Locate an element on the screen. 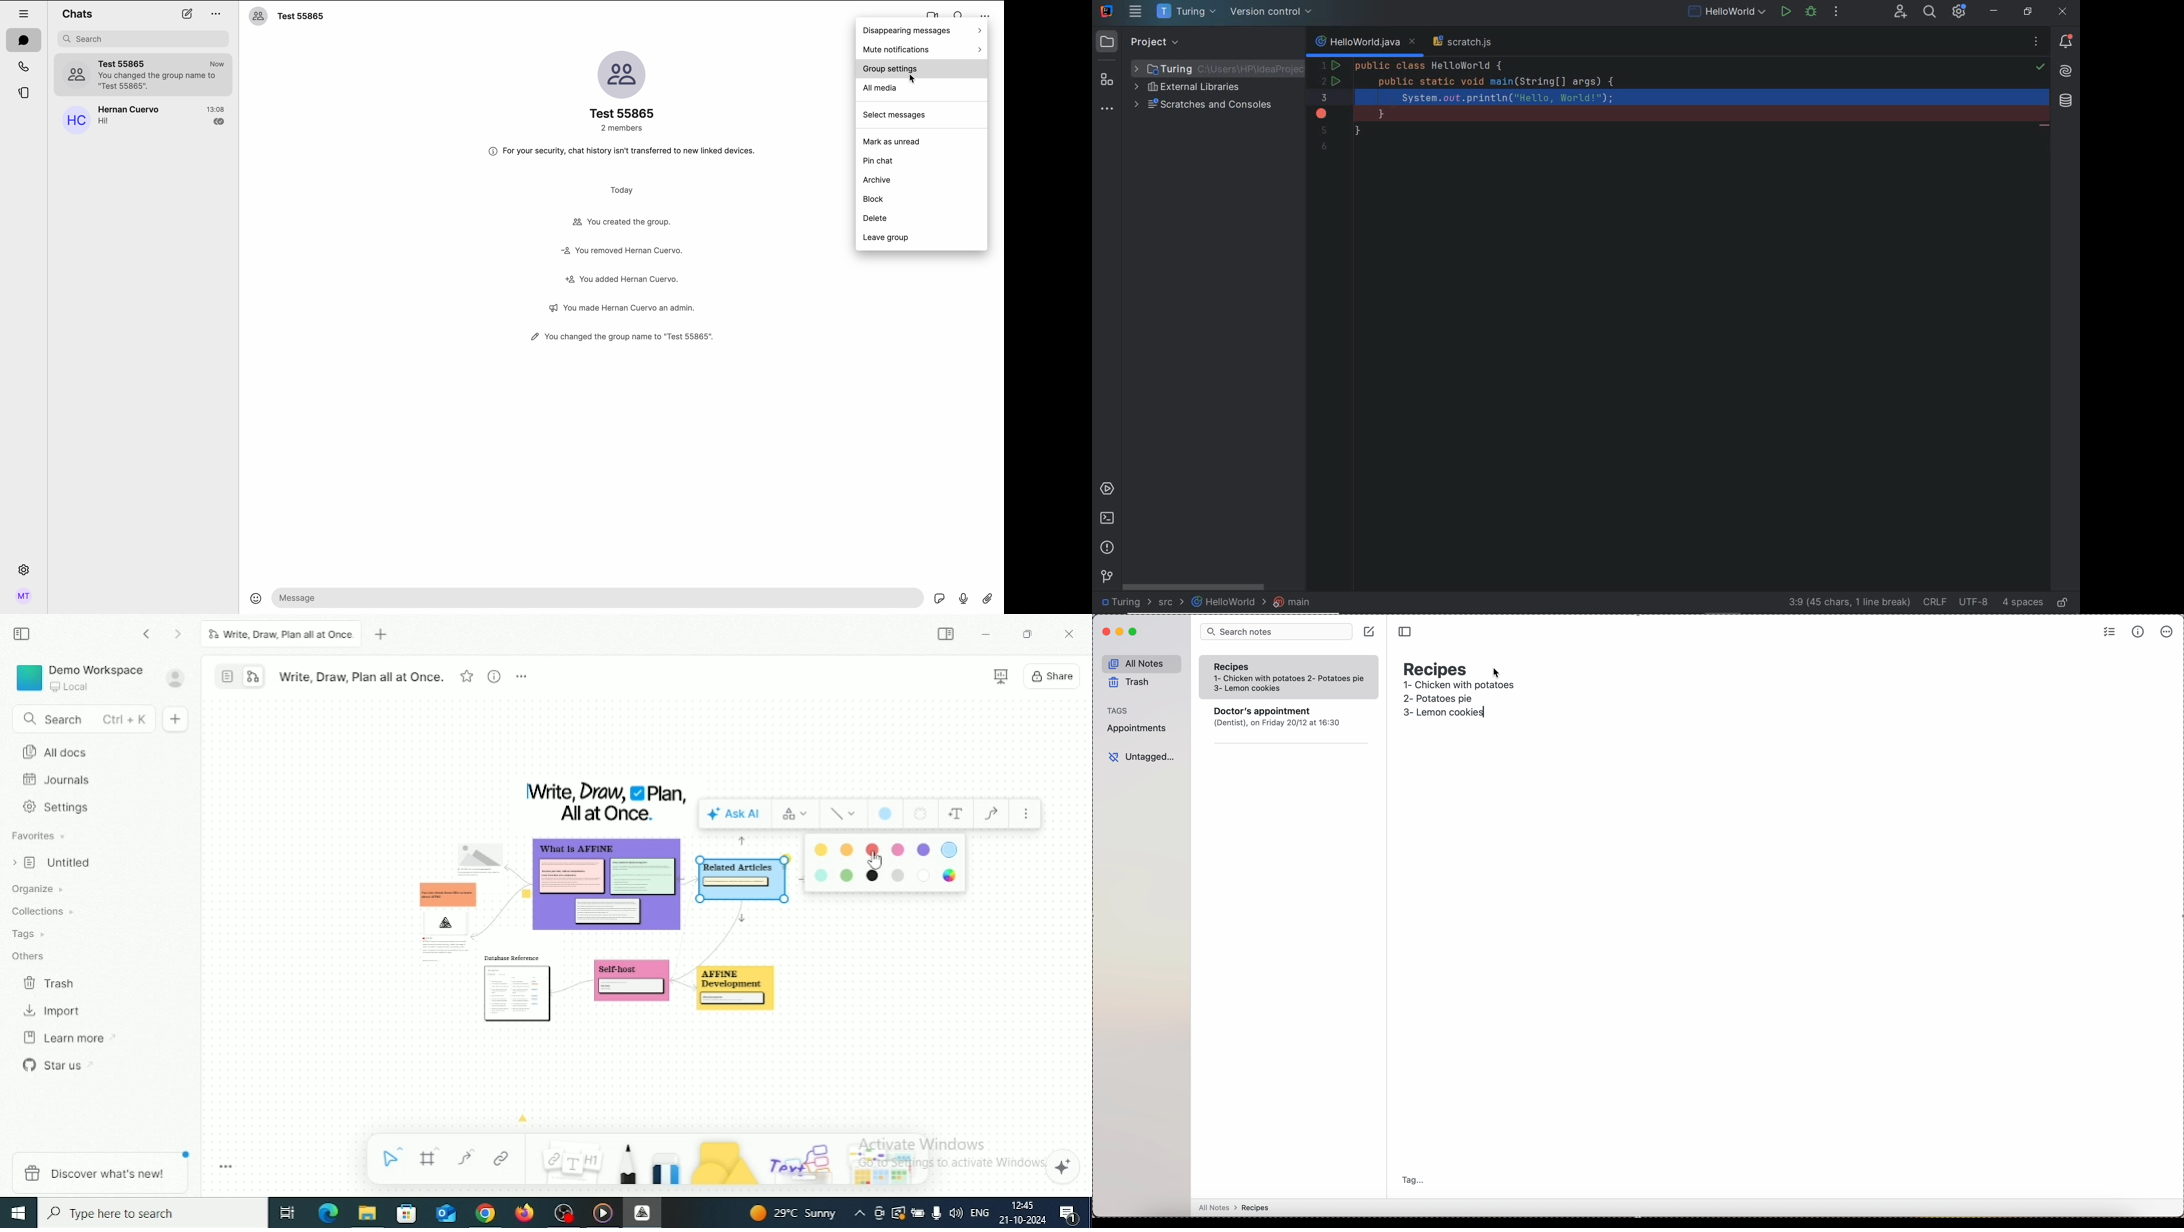 The image size is (2184, 1232). Share is located at coordinates (1054, 676).